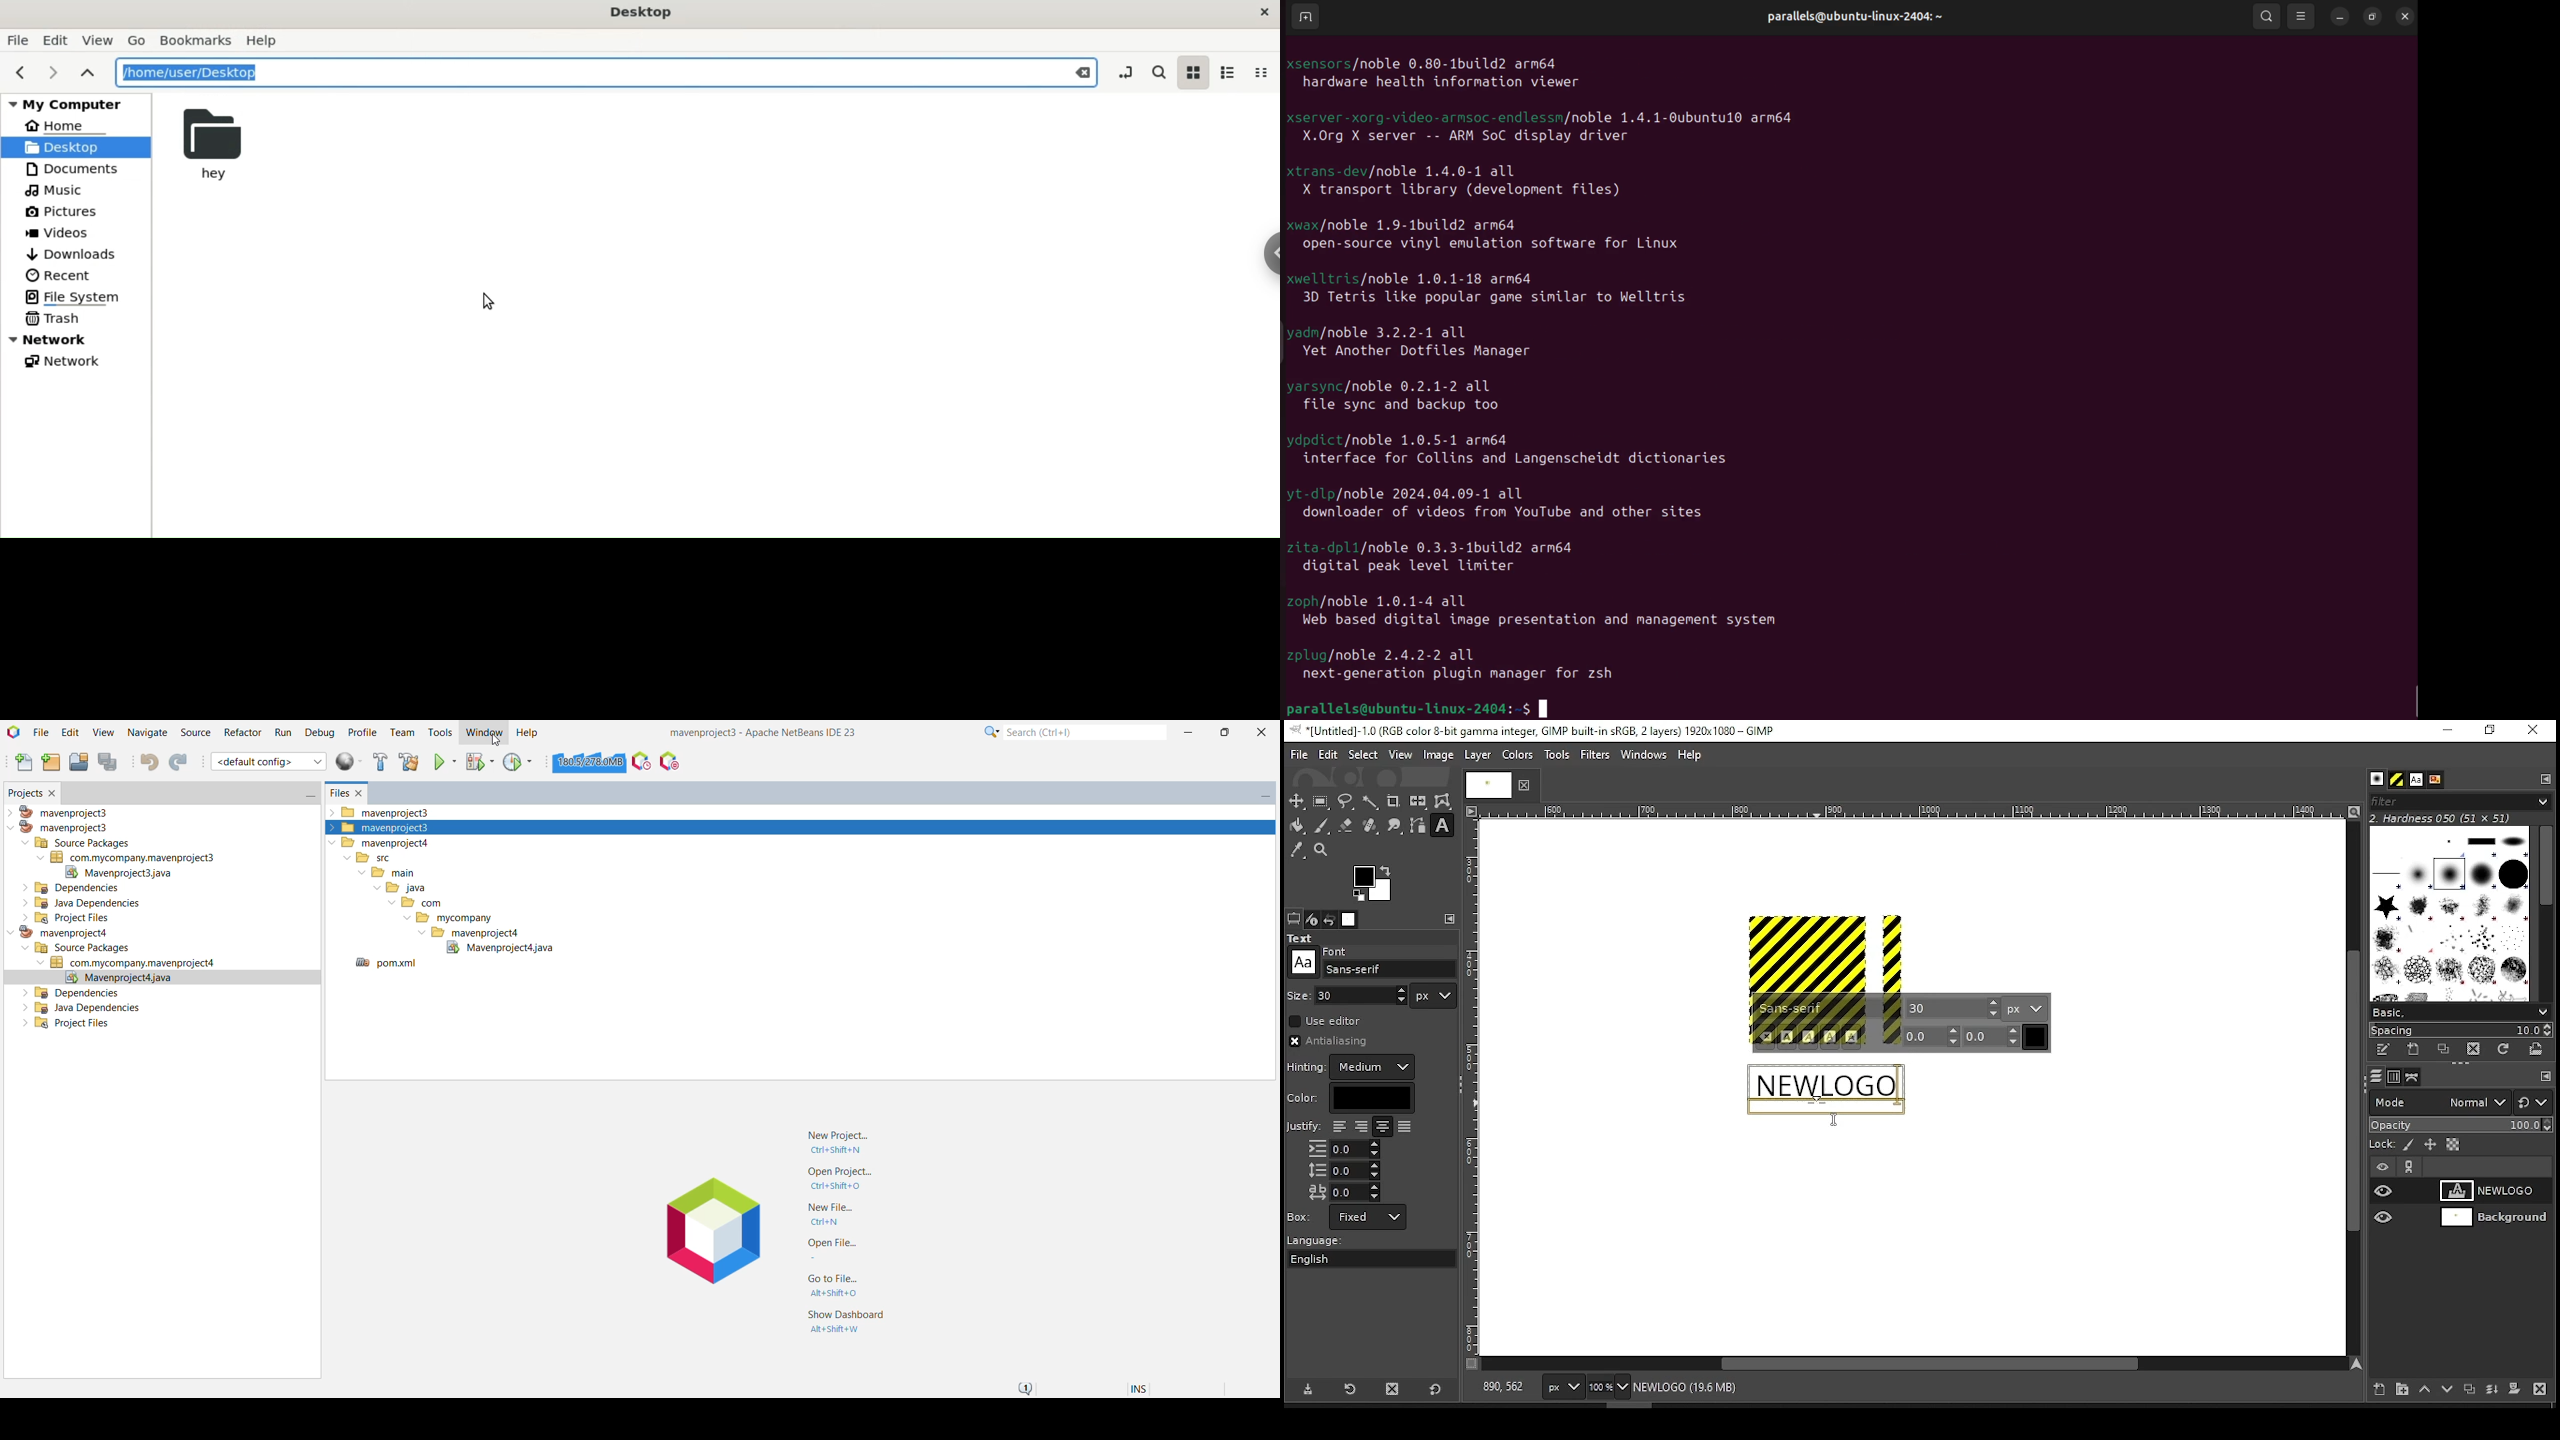  What do you see at coordinates (1161, 73) in the screenshot?
I see `search` at bounding box center [1161, 73].